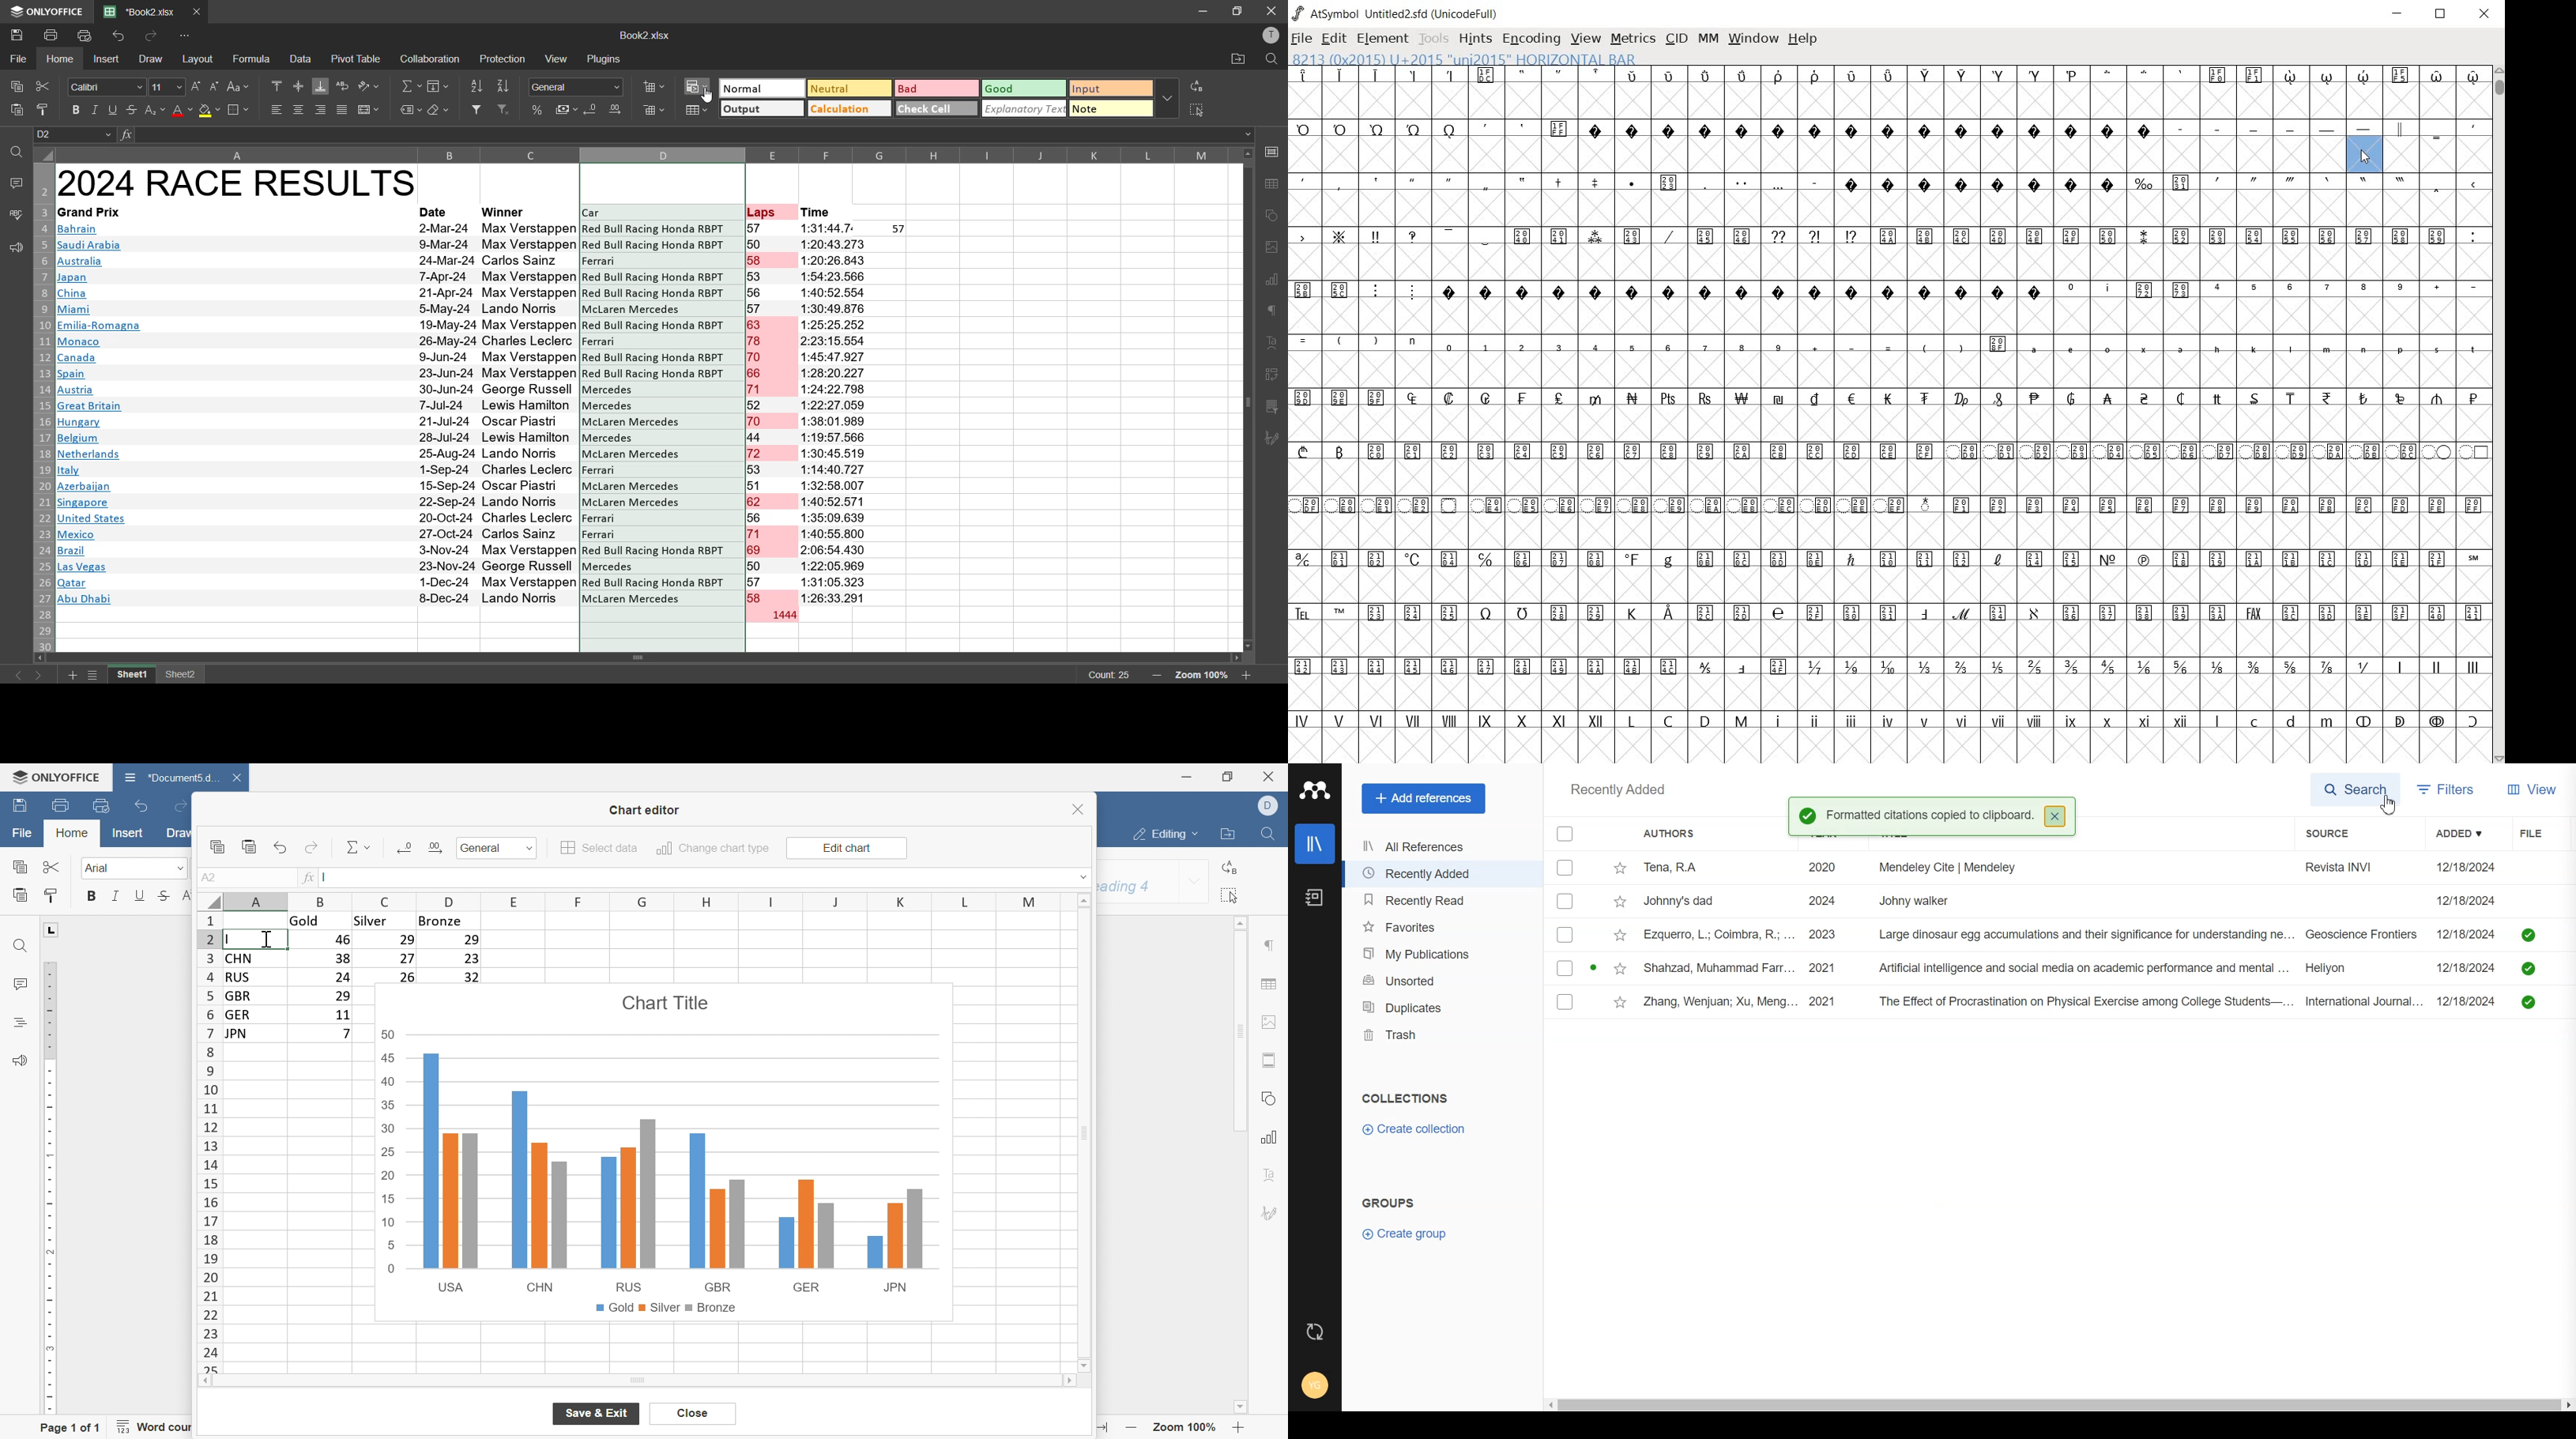 Image resolution: width=2576 pixels, height=1456 pixels. What do you see at coordinates (1240, 1428) in the screenshot?
I see `zoom in` at bounding box center [1240, 1428].